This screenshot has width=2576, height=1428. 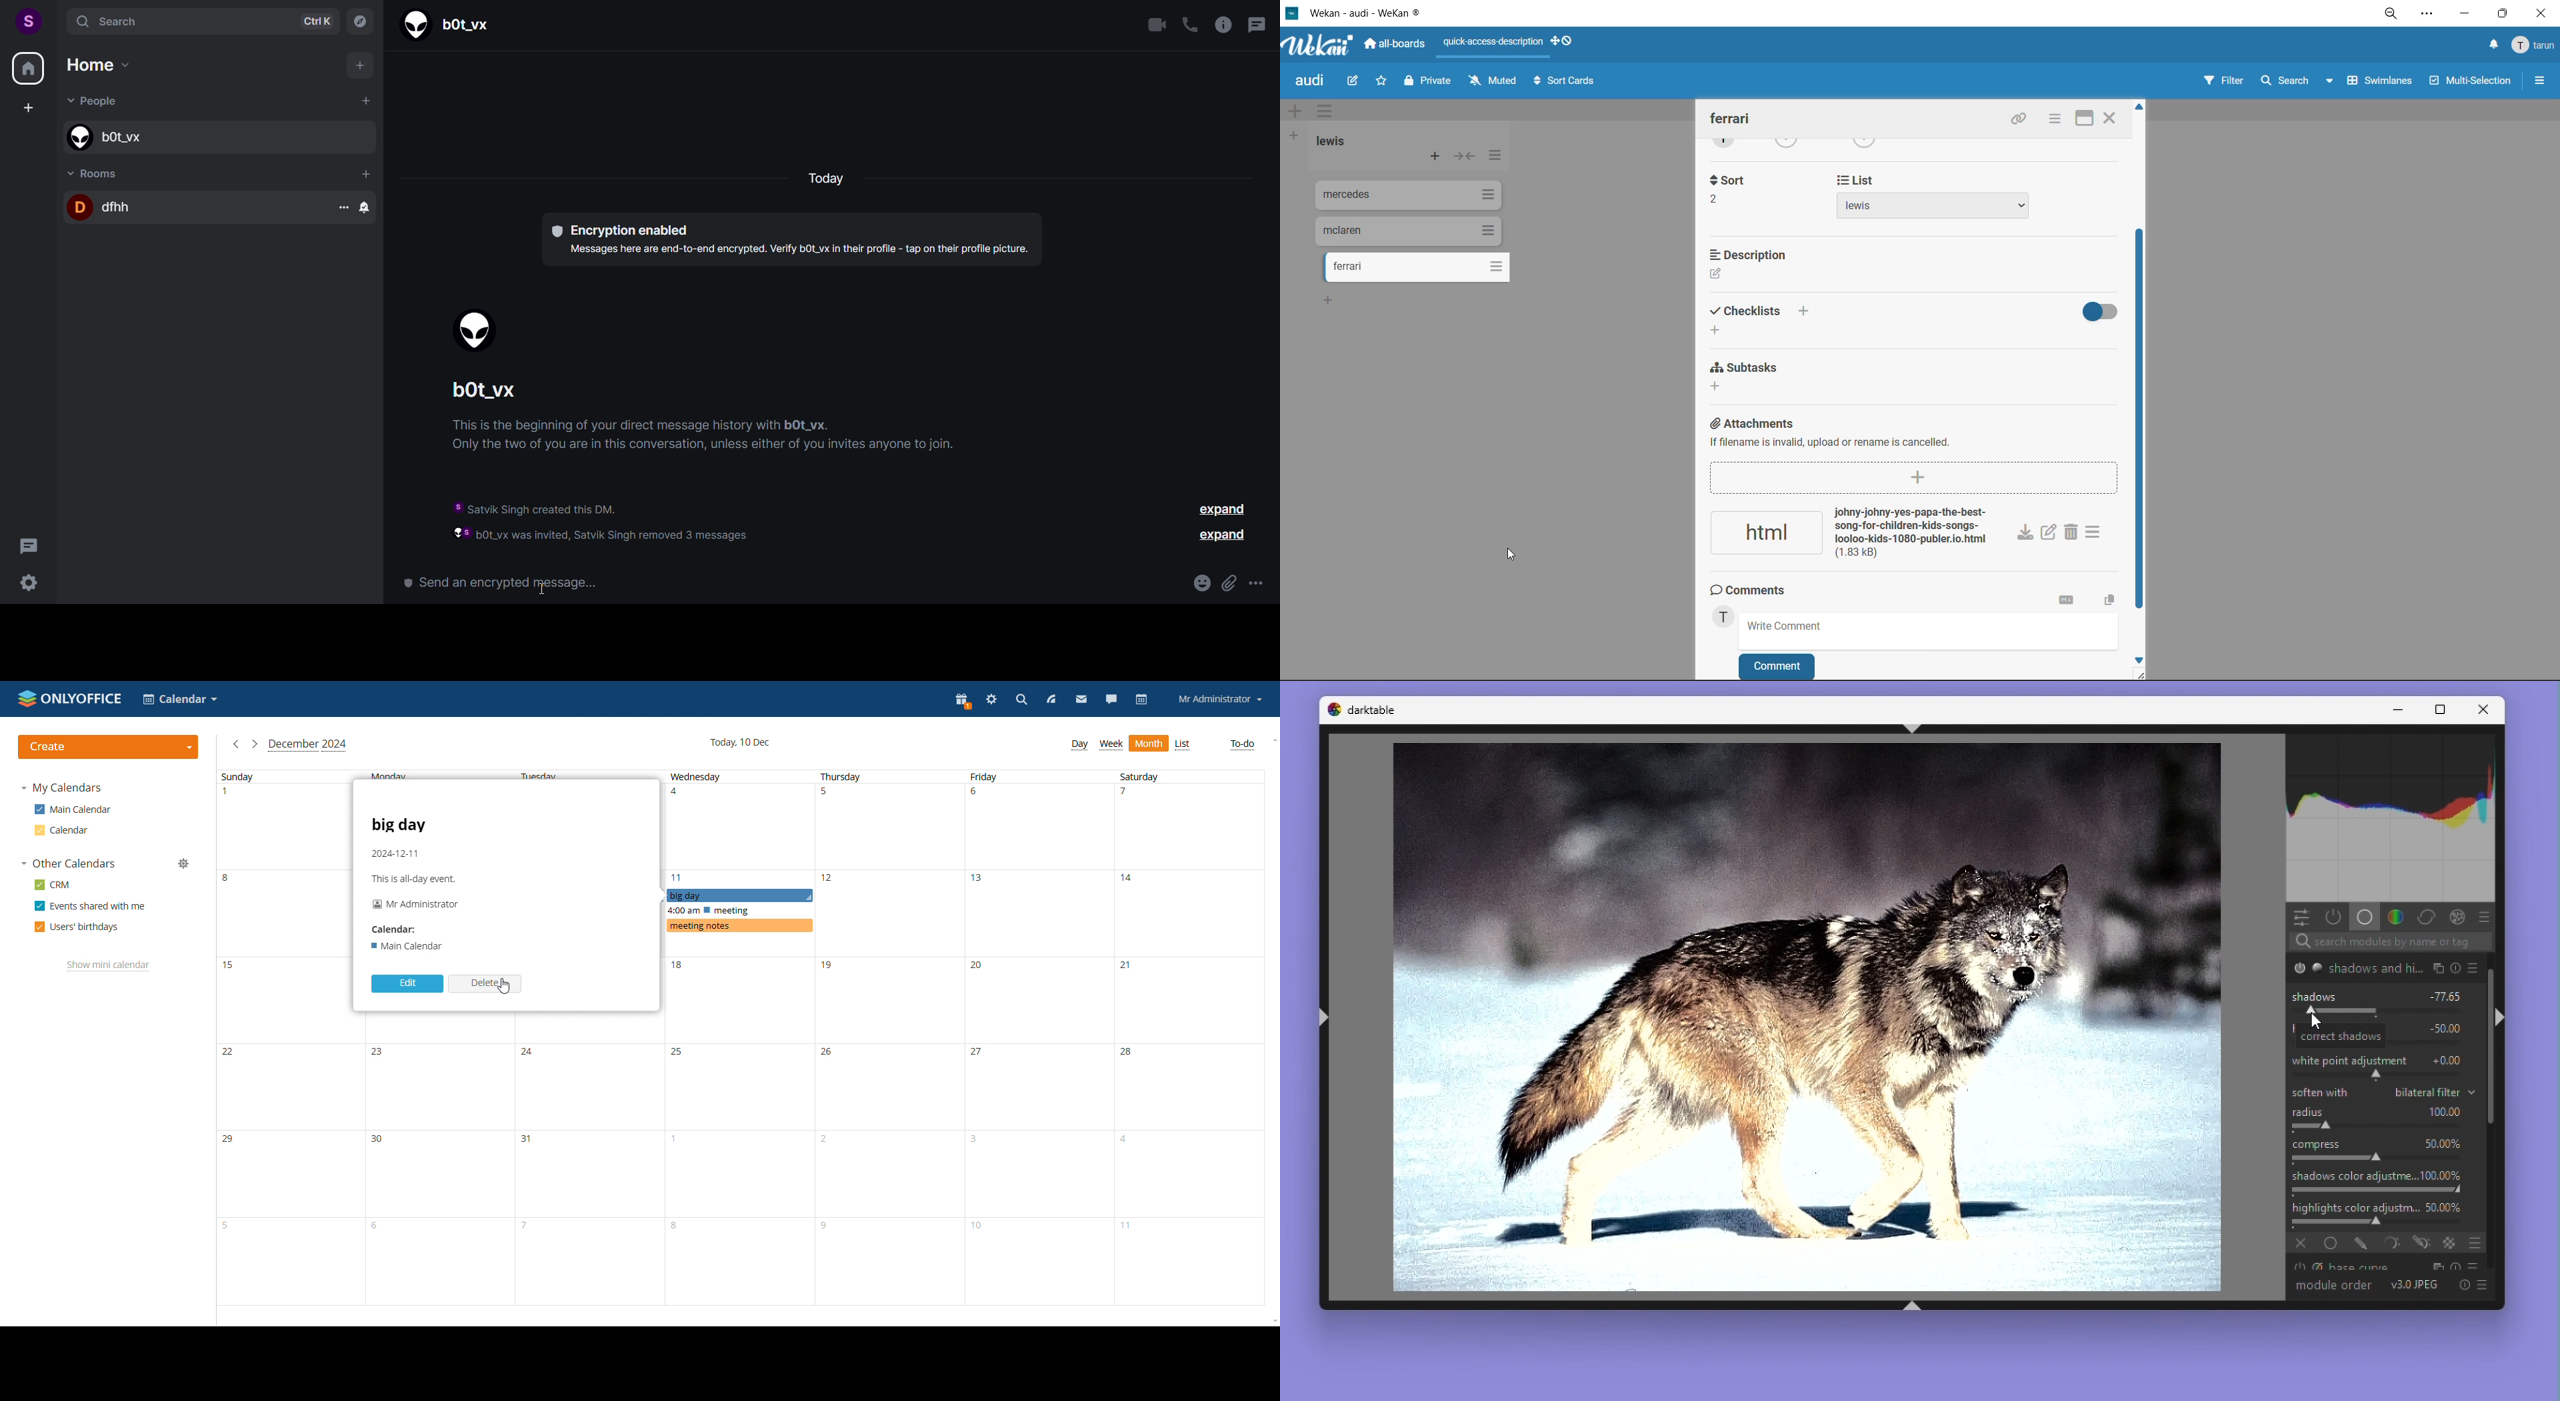 I want to click on Module order, so click(x=2314, y=1287).